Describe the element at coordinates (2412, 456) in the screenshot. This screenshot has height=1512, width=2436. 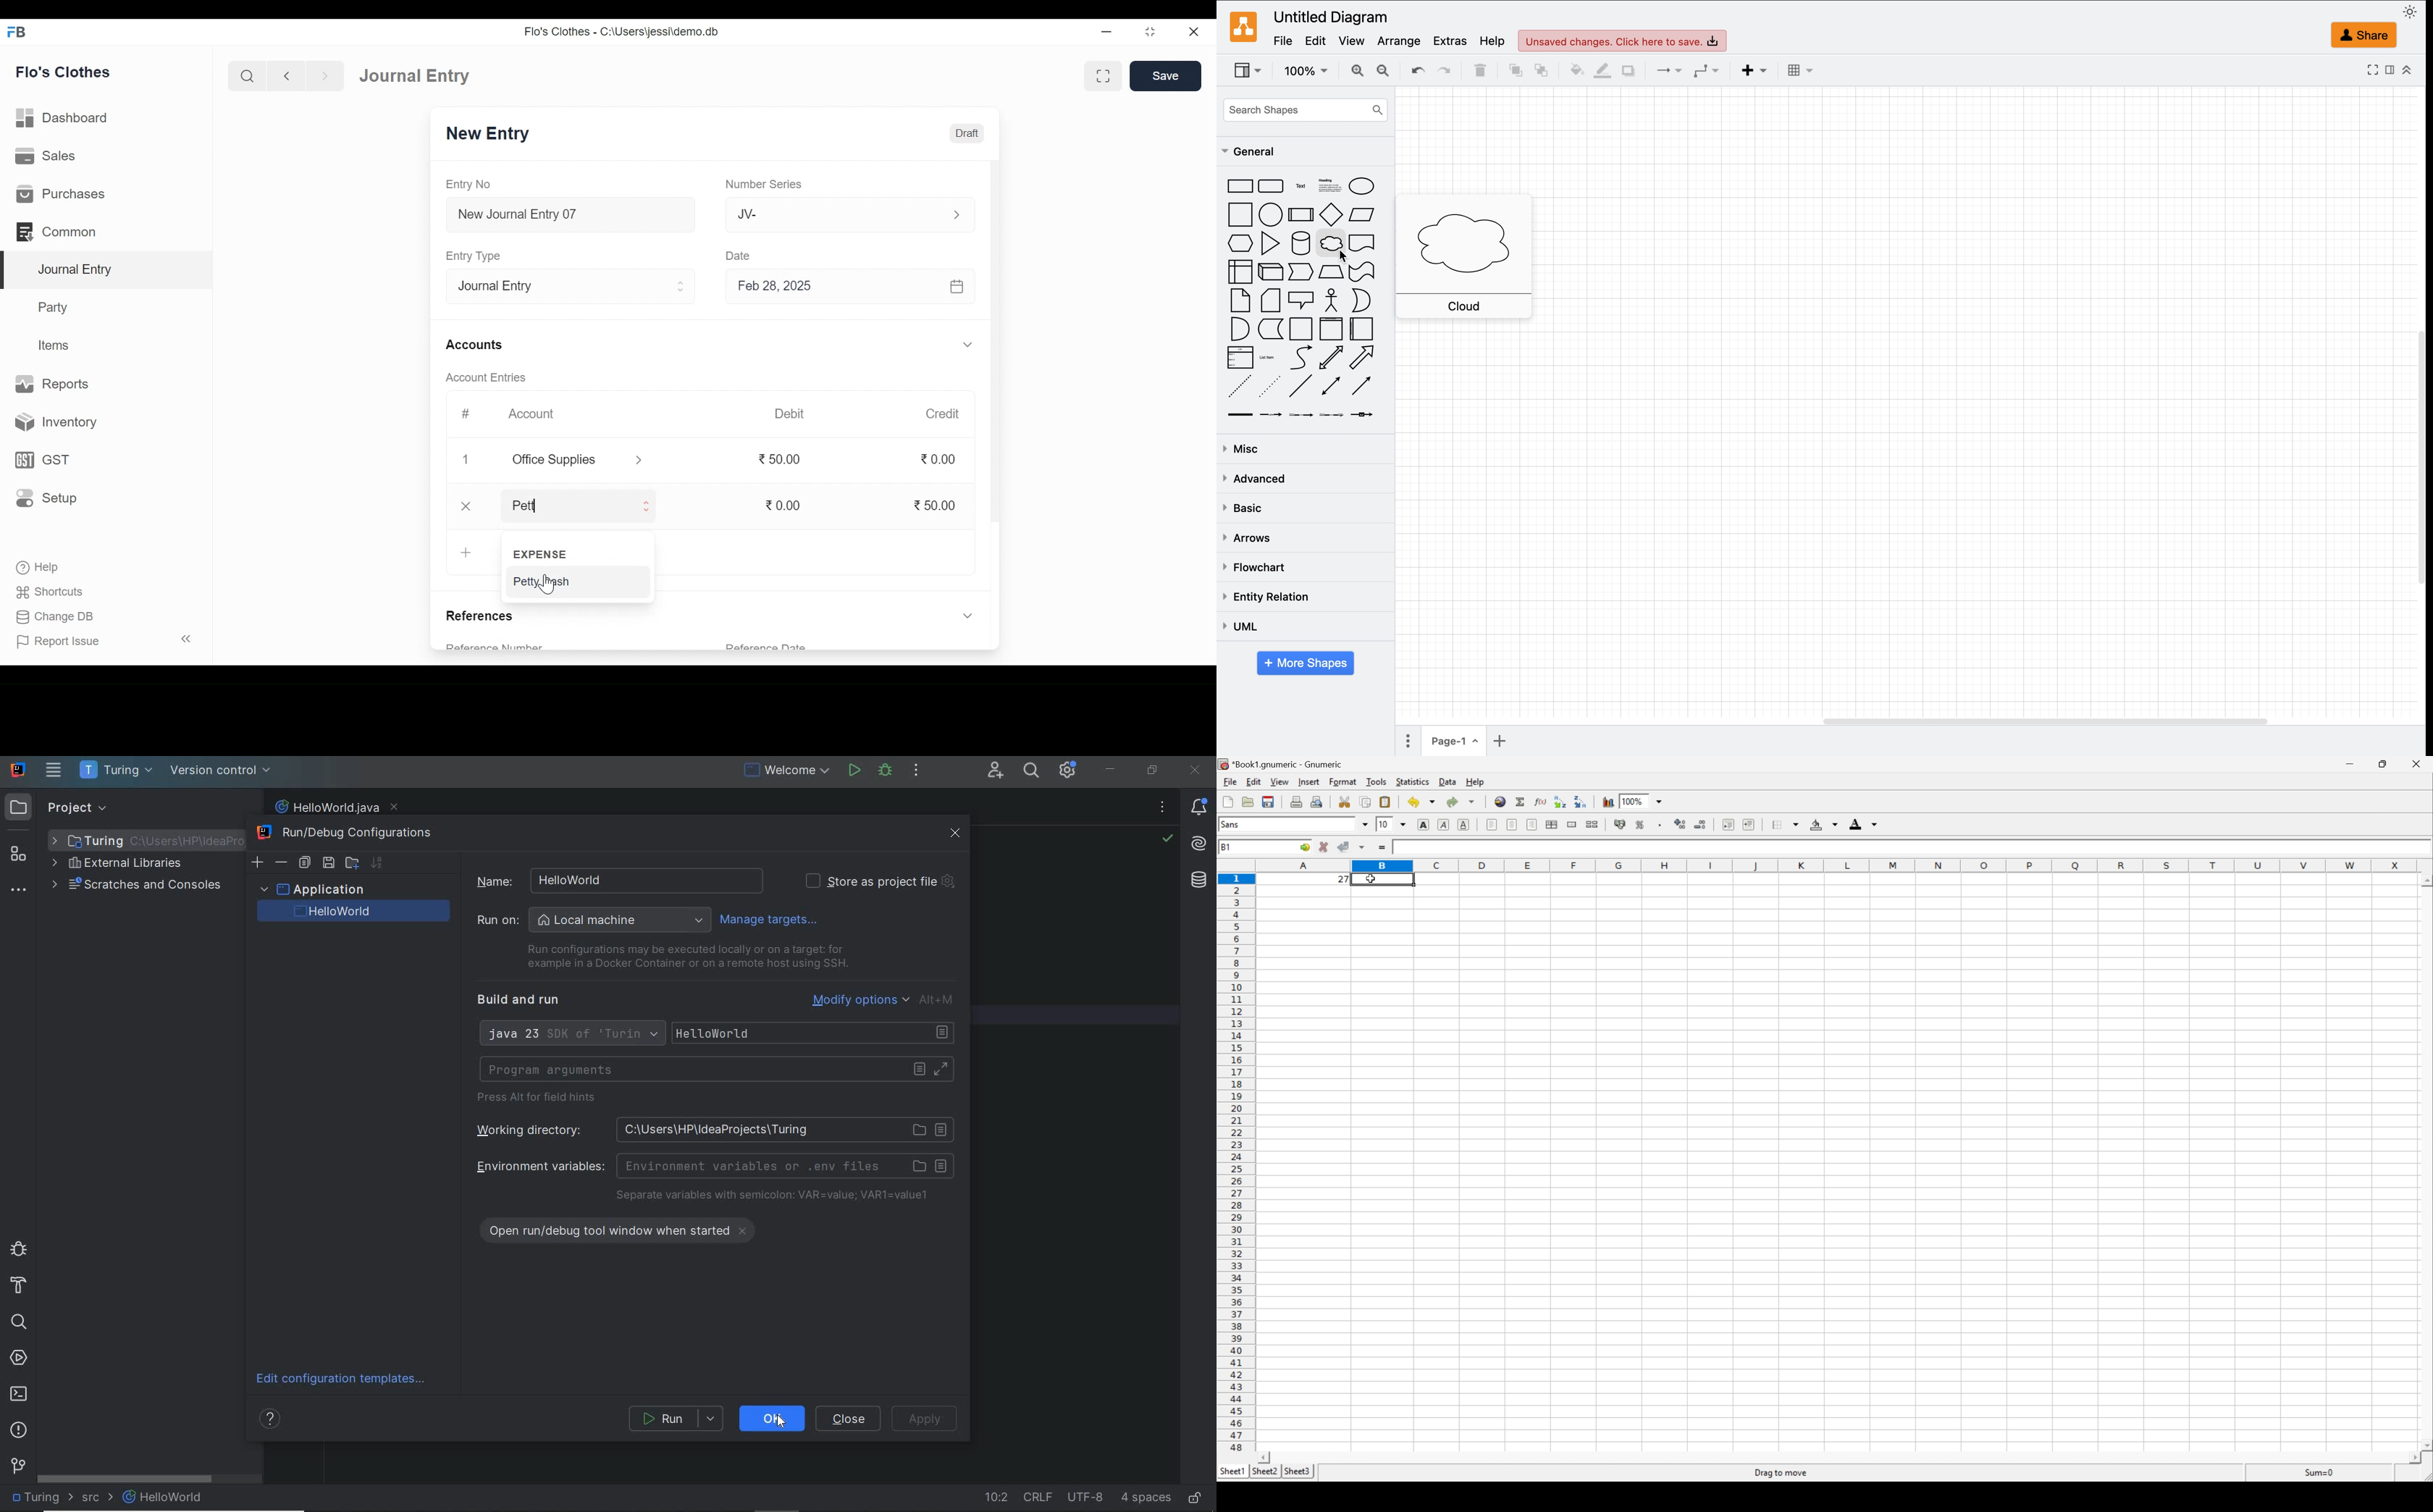
I see `vertical page scroll bar` at that location.